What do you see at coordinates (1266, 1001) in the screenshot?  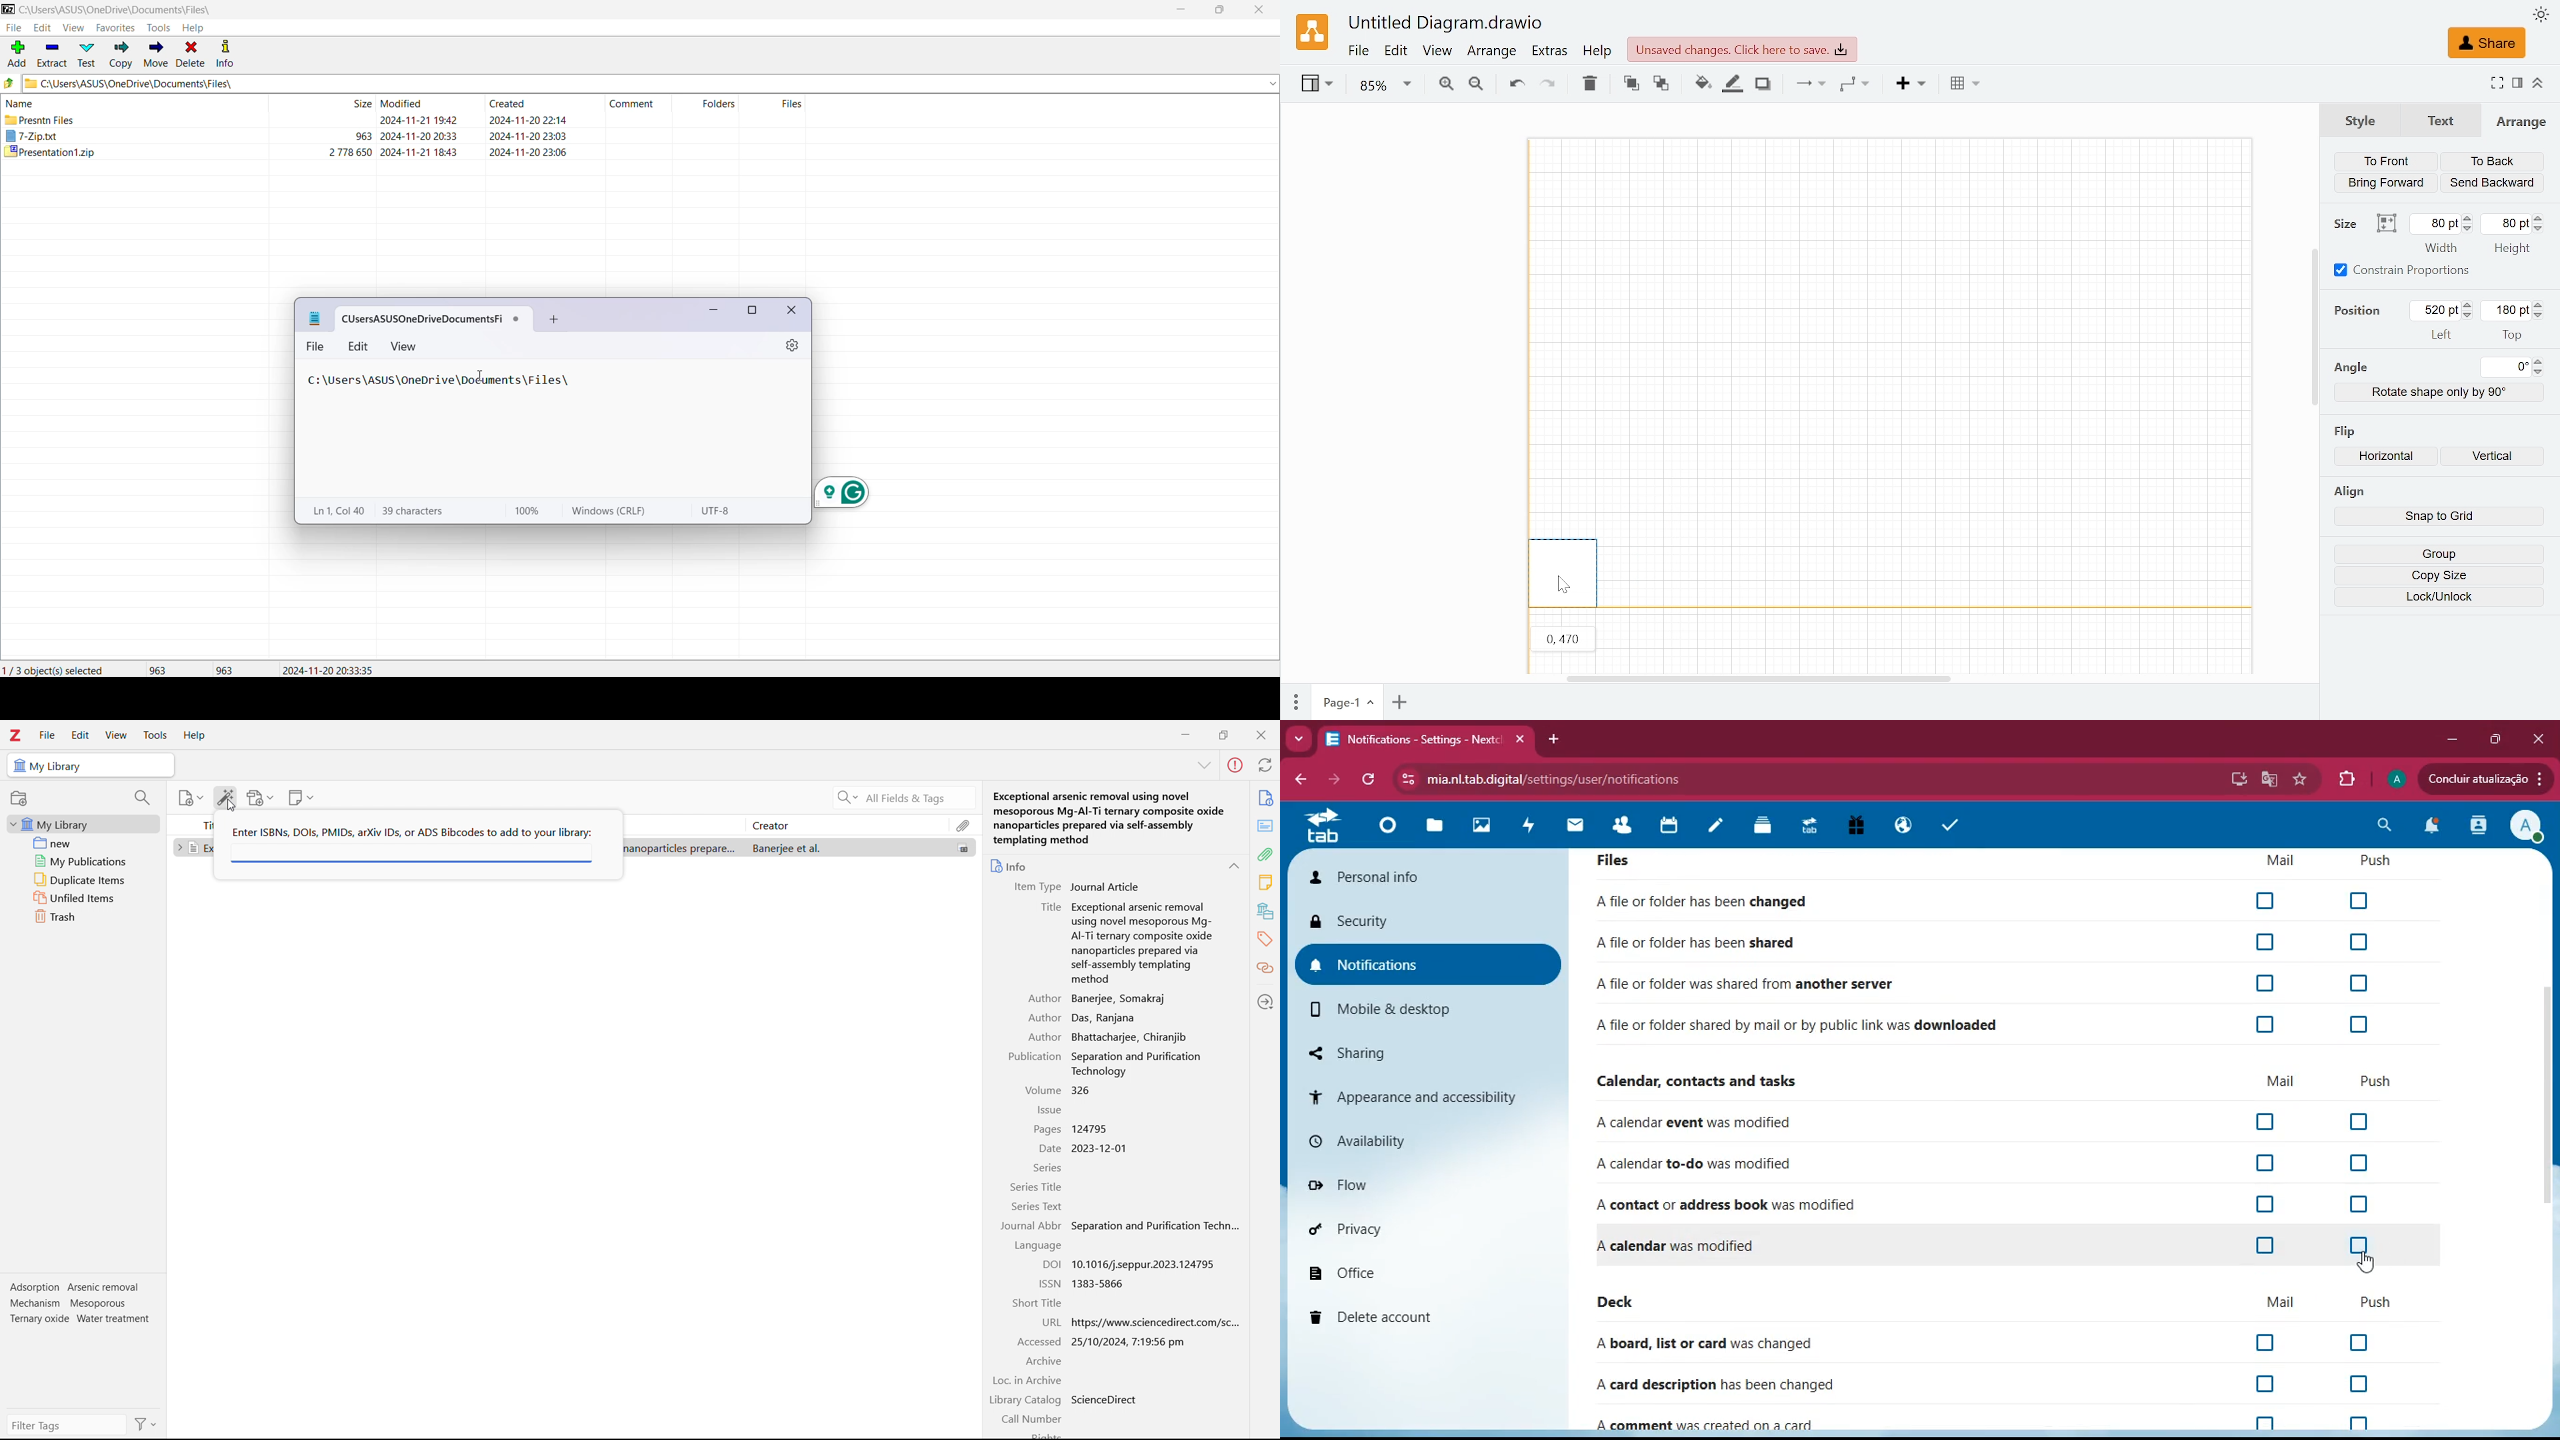 I see `locate` at bounding box center [1266, 1001].